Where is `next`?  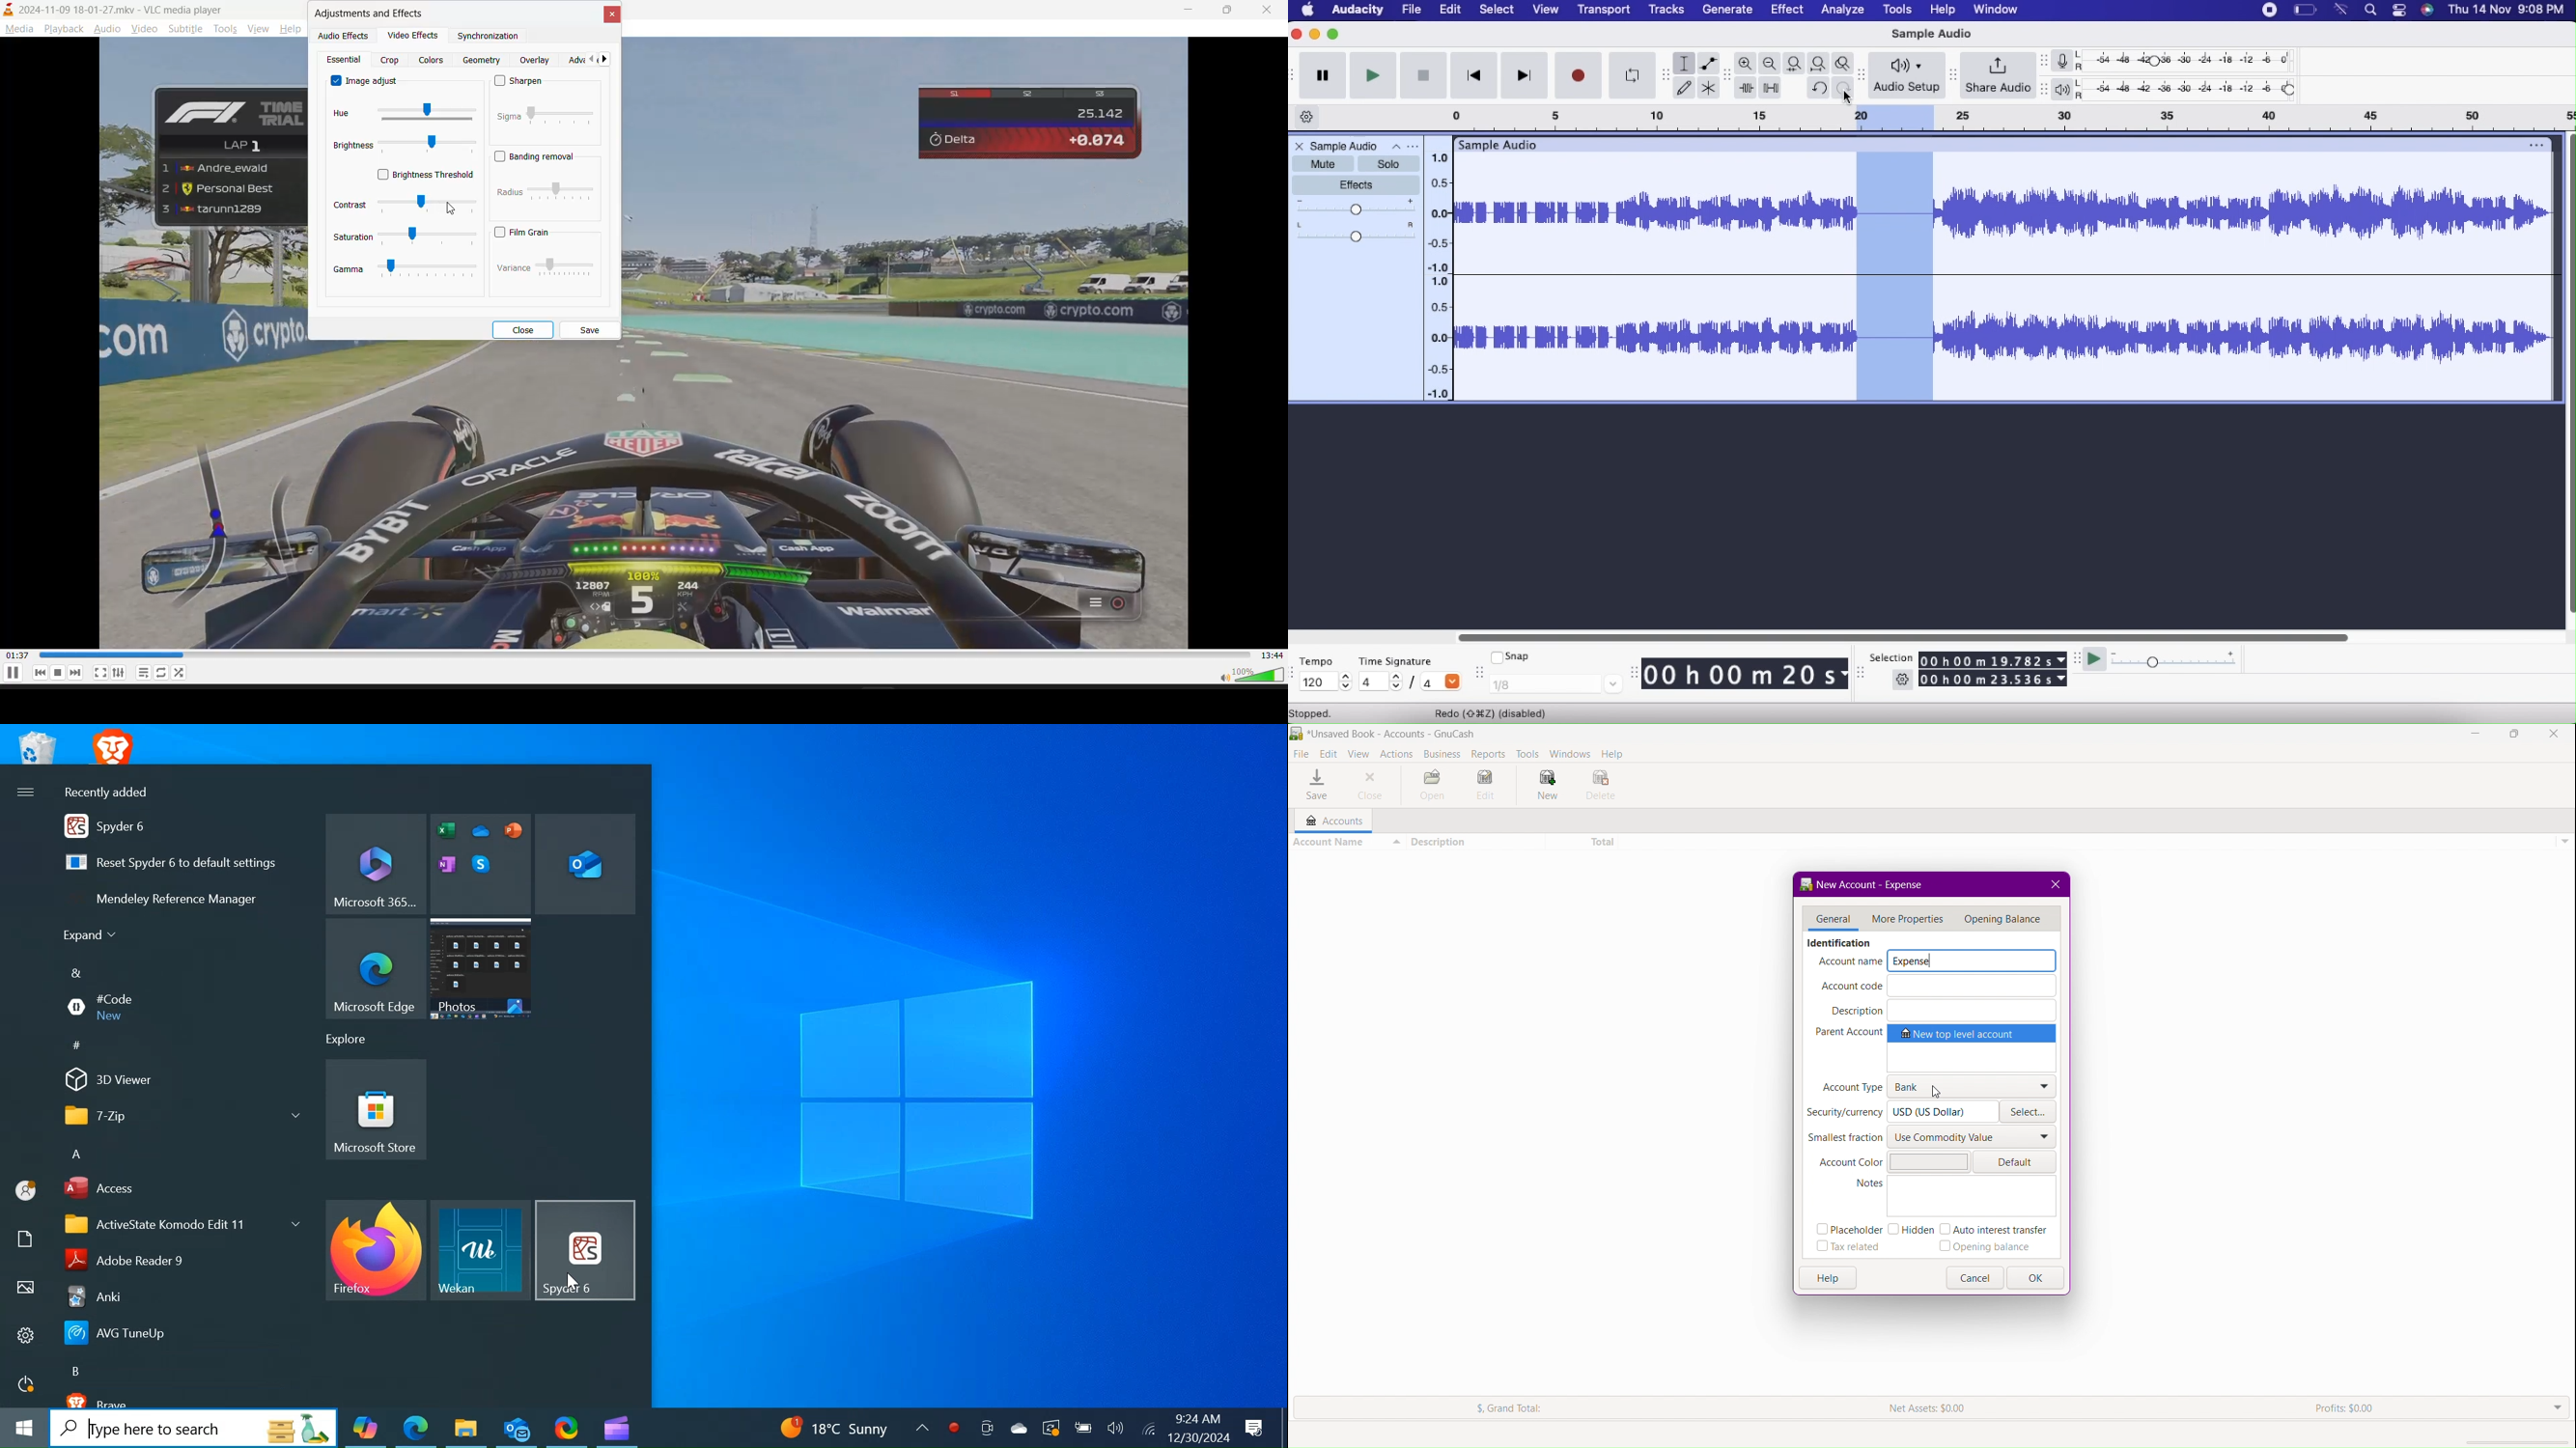
next is located at coordinates (76, 672).